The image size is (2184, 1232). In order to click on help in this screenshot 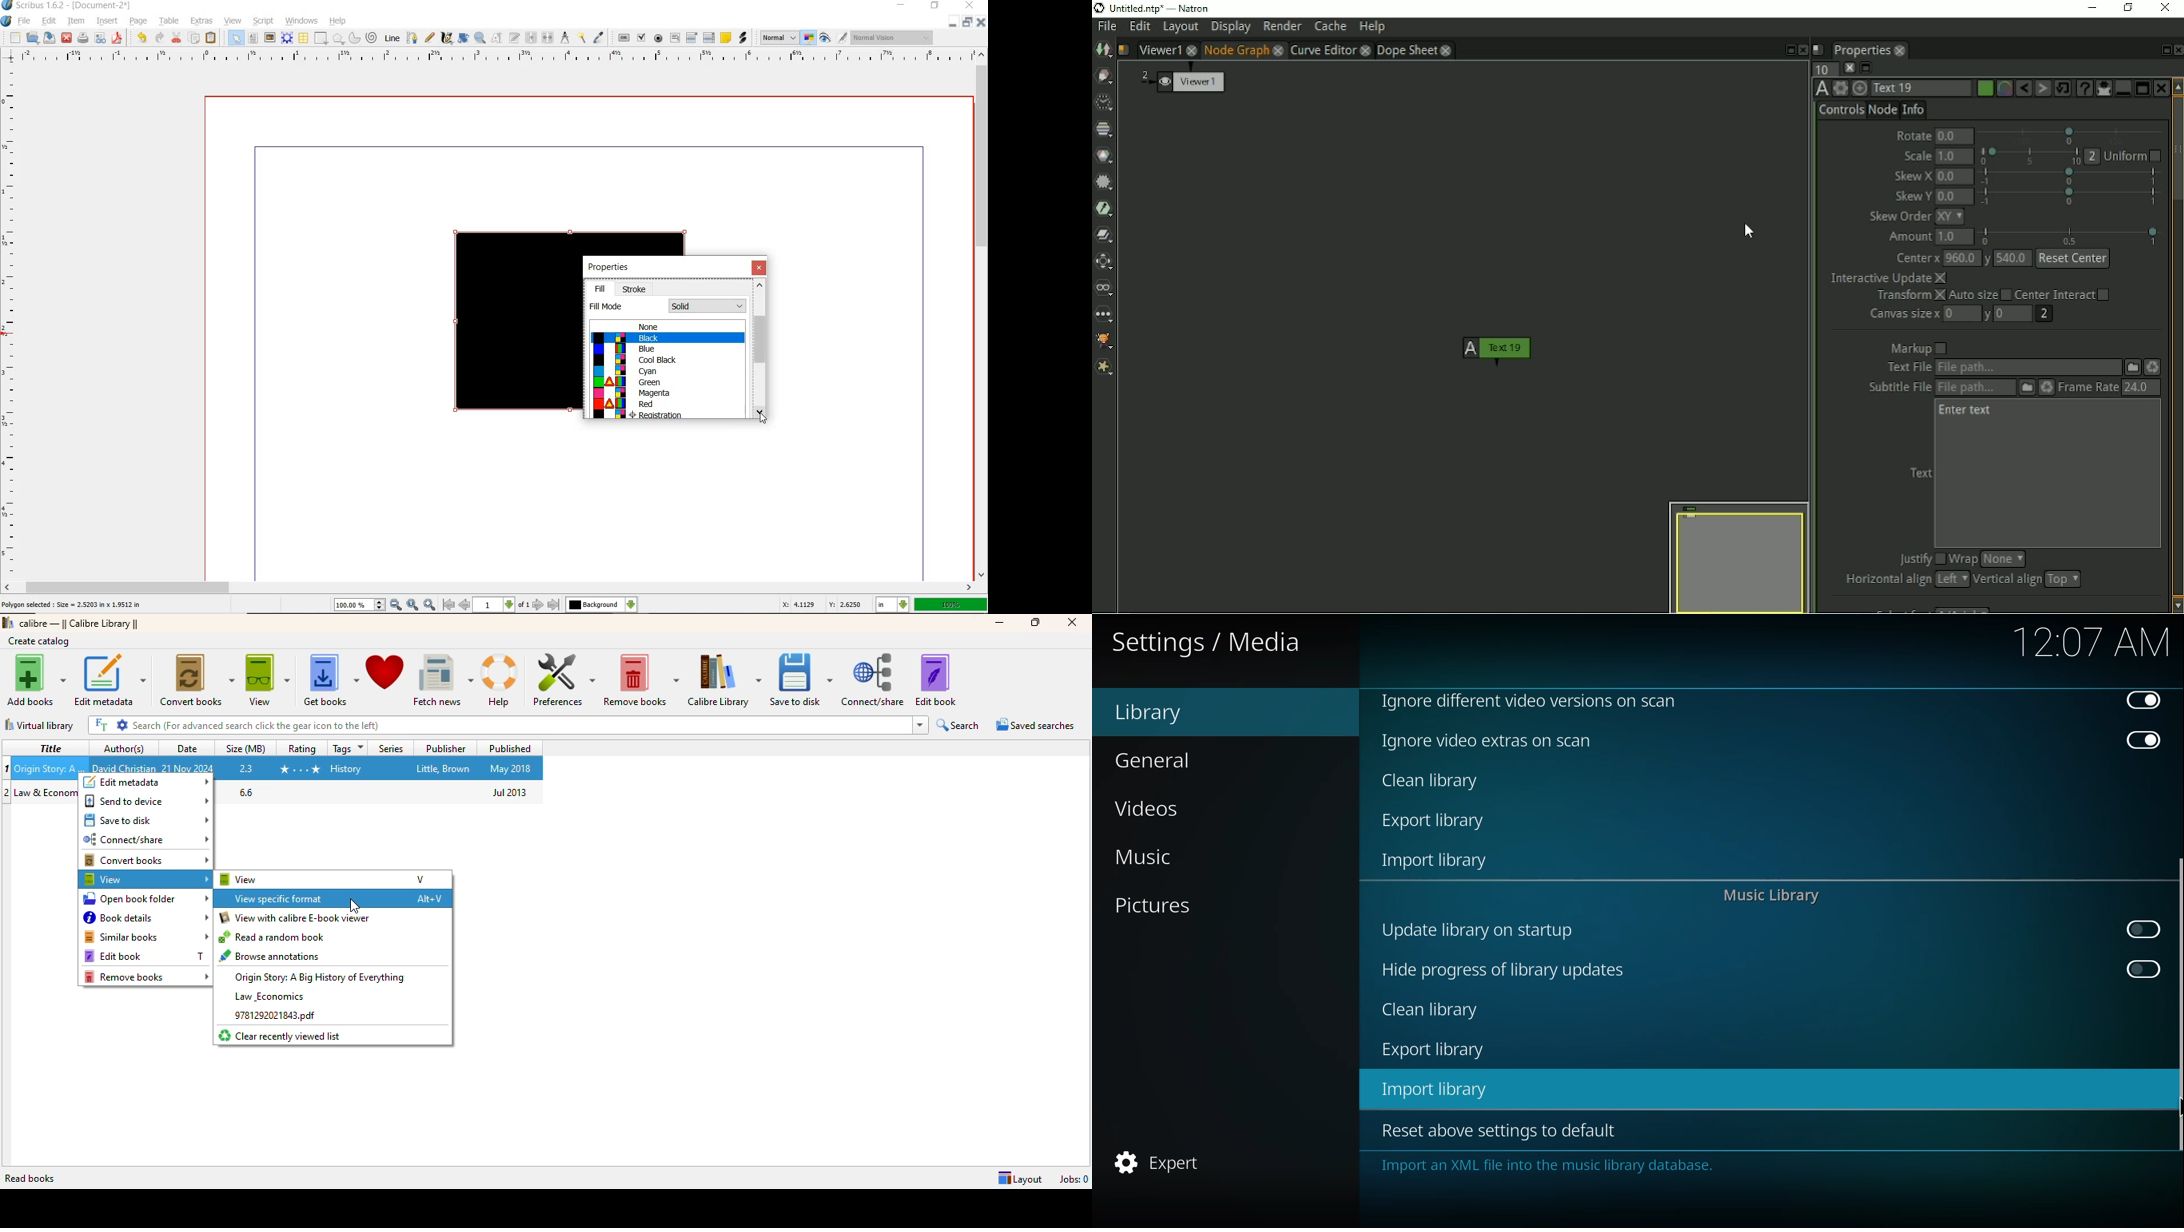, I will do `click(339, 22)`.